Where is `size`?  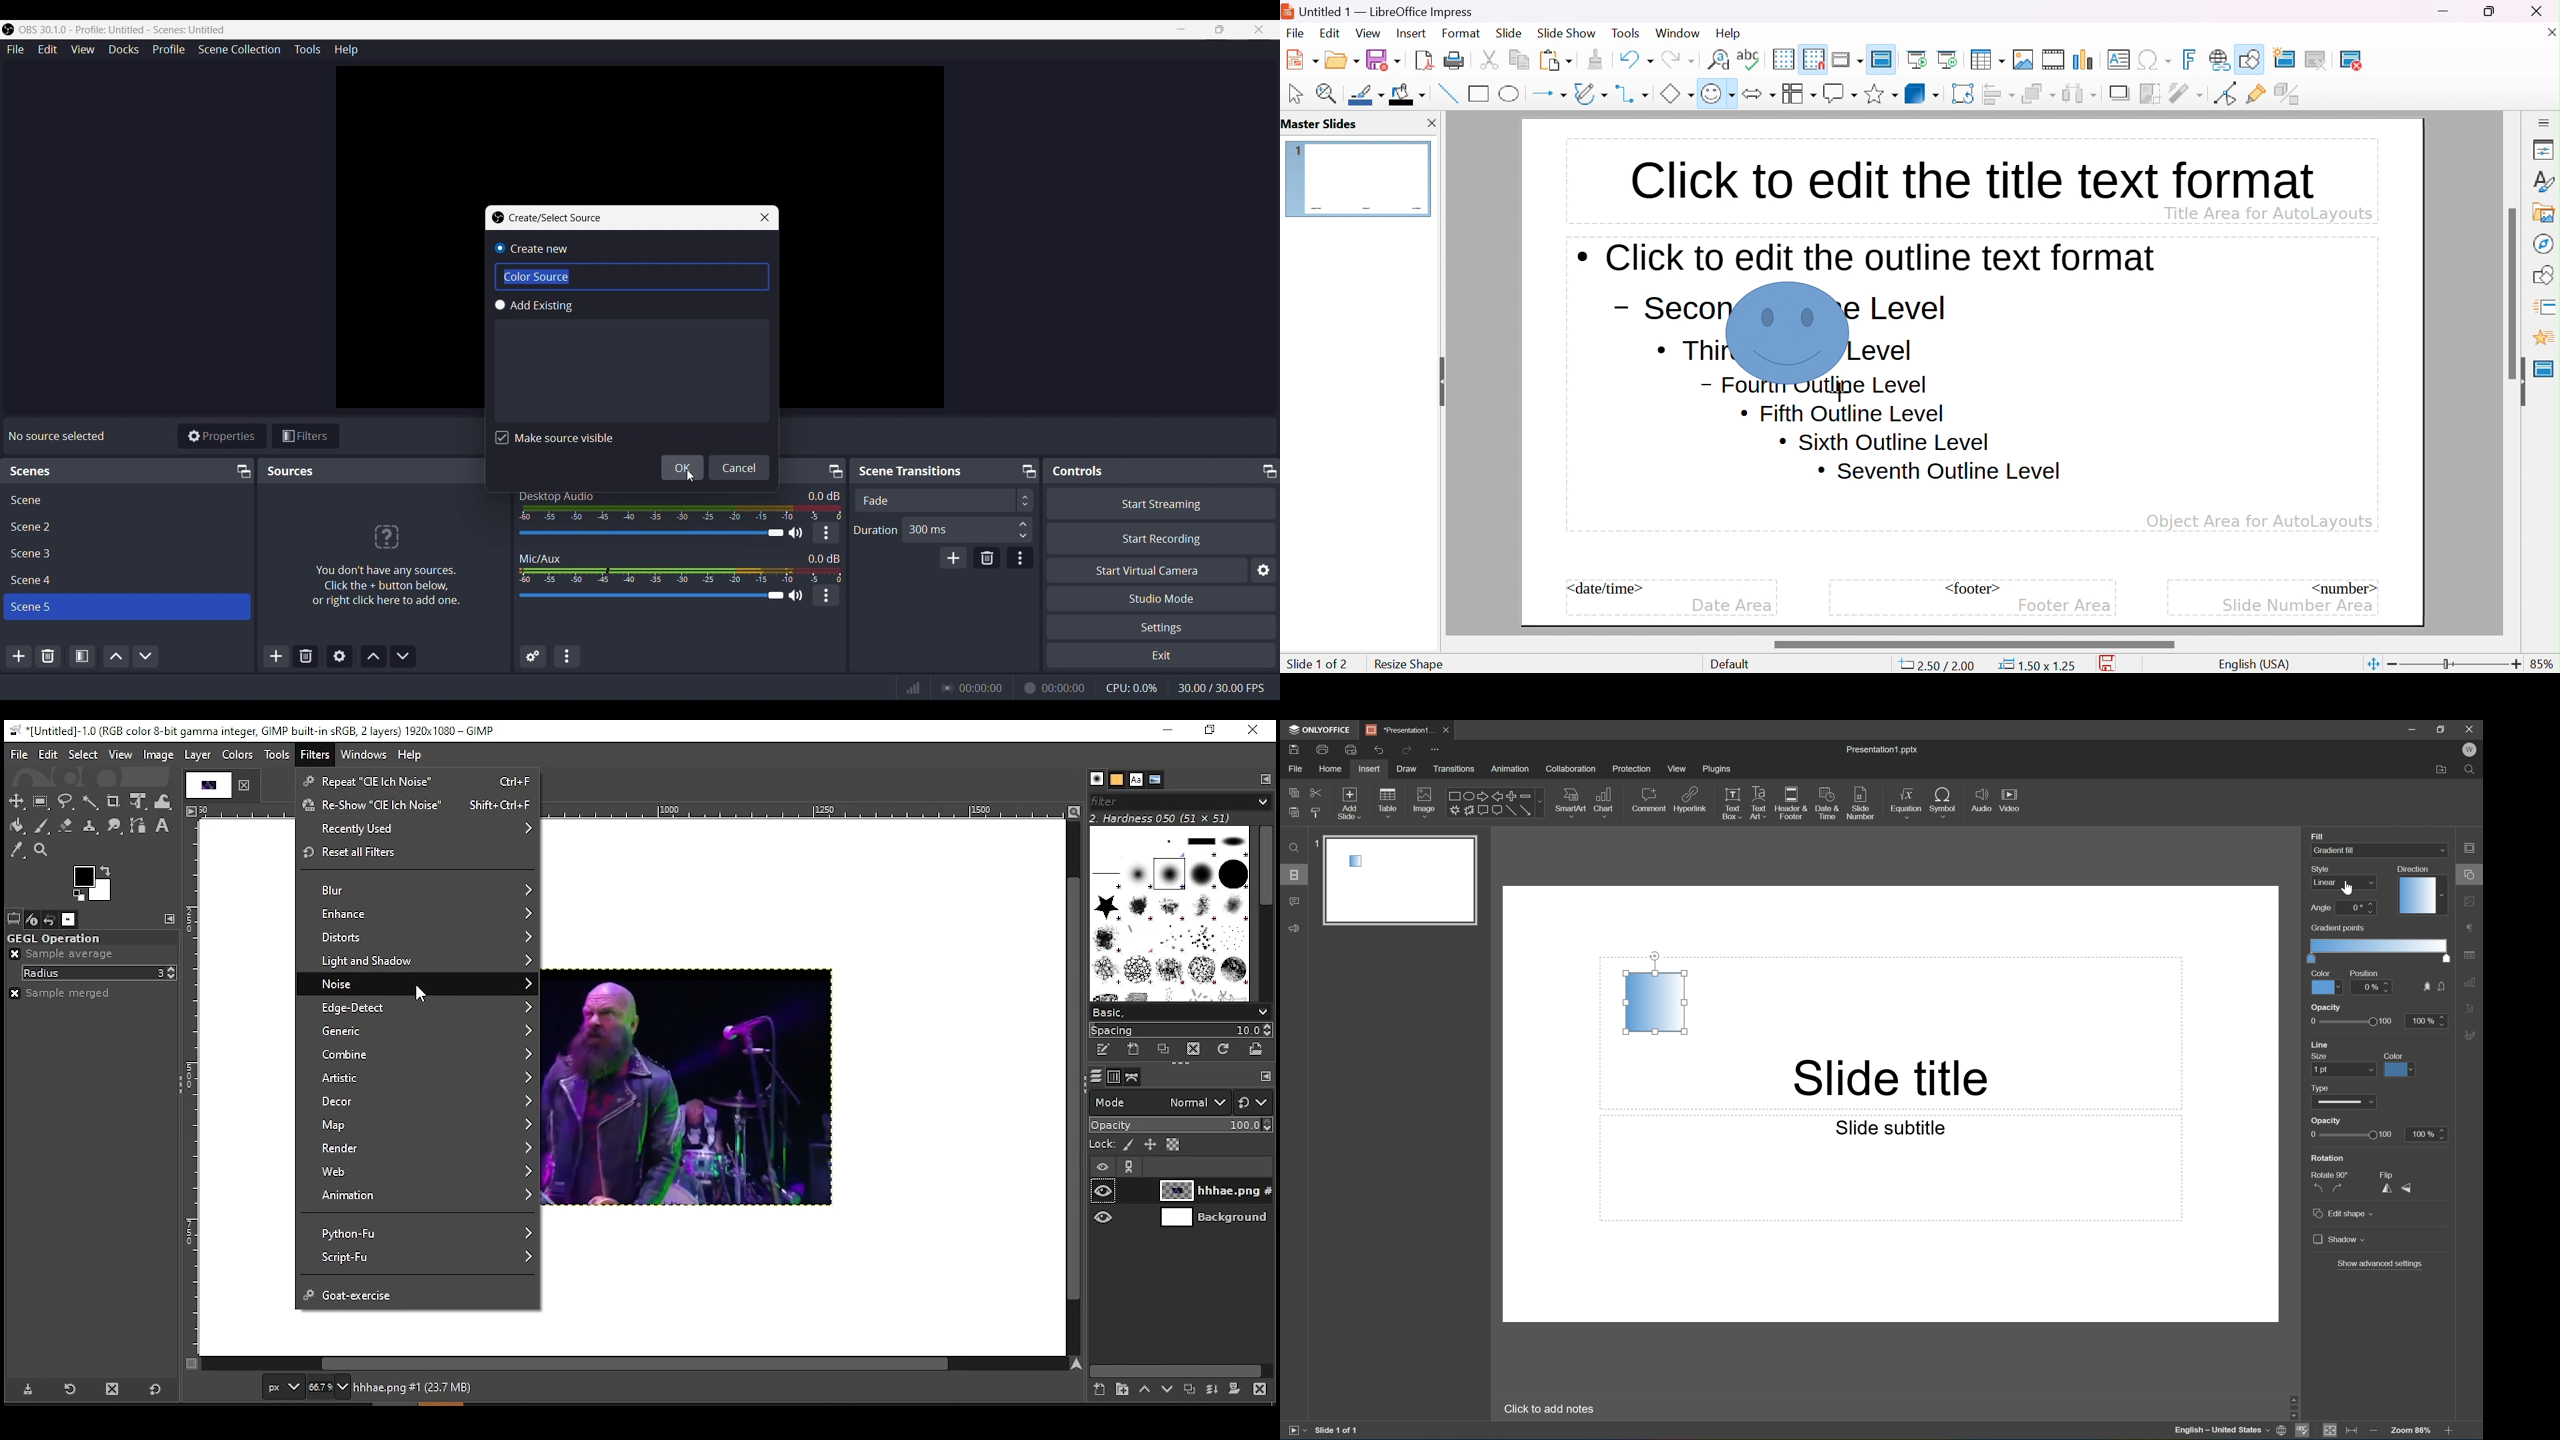 size is located at coordinates (2346, 1067).